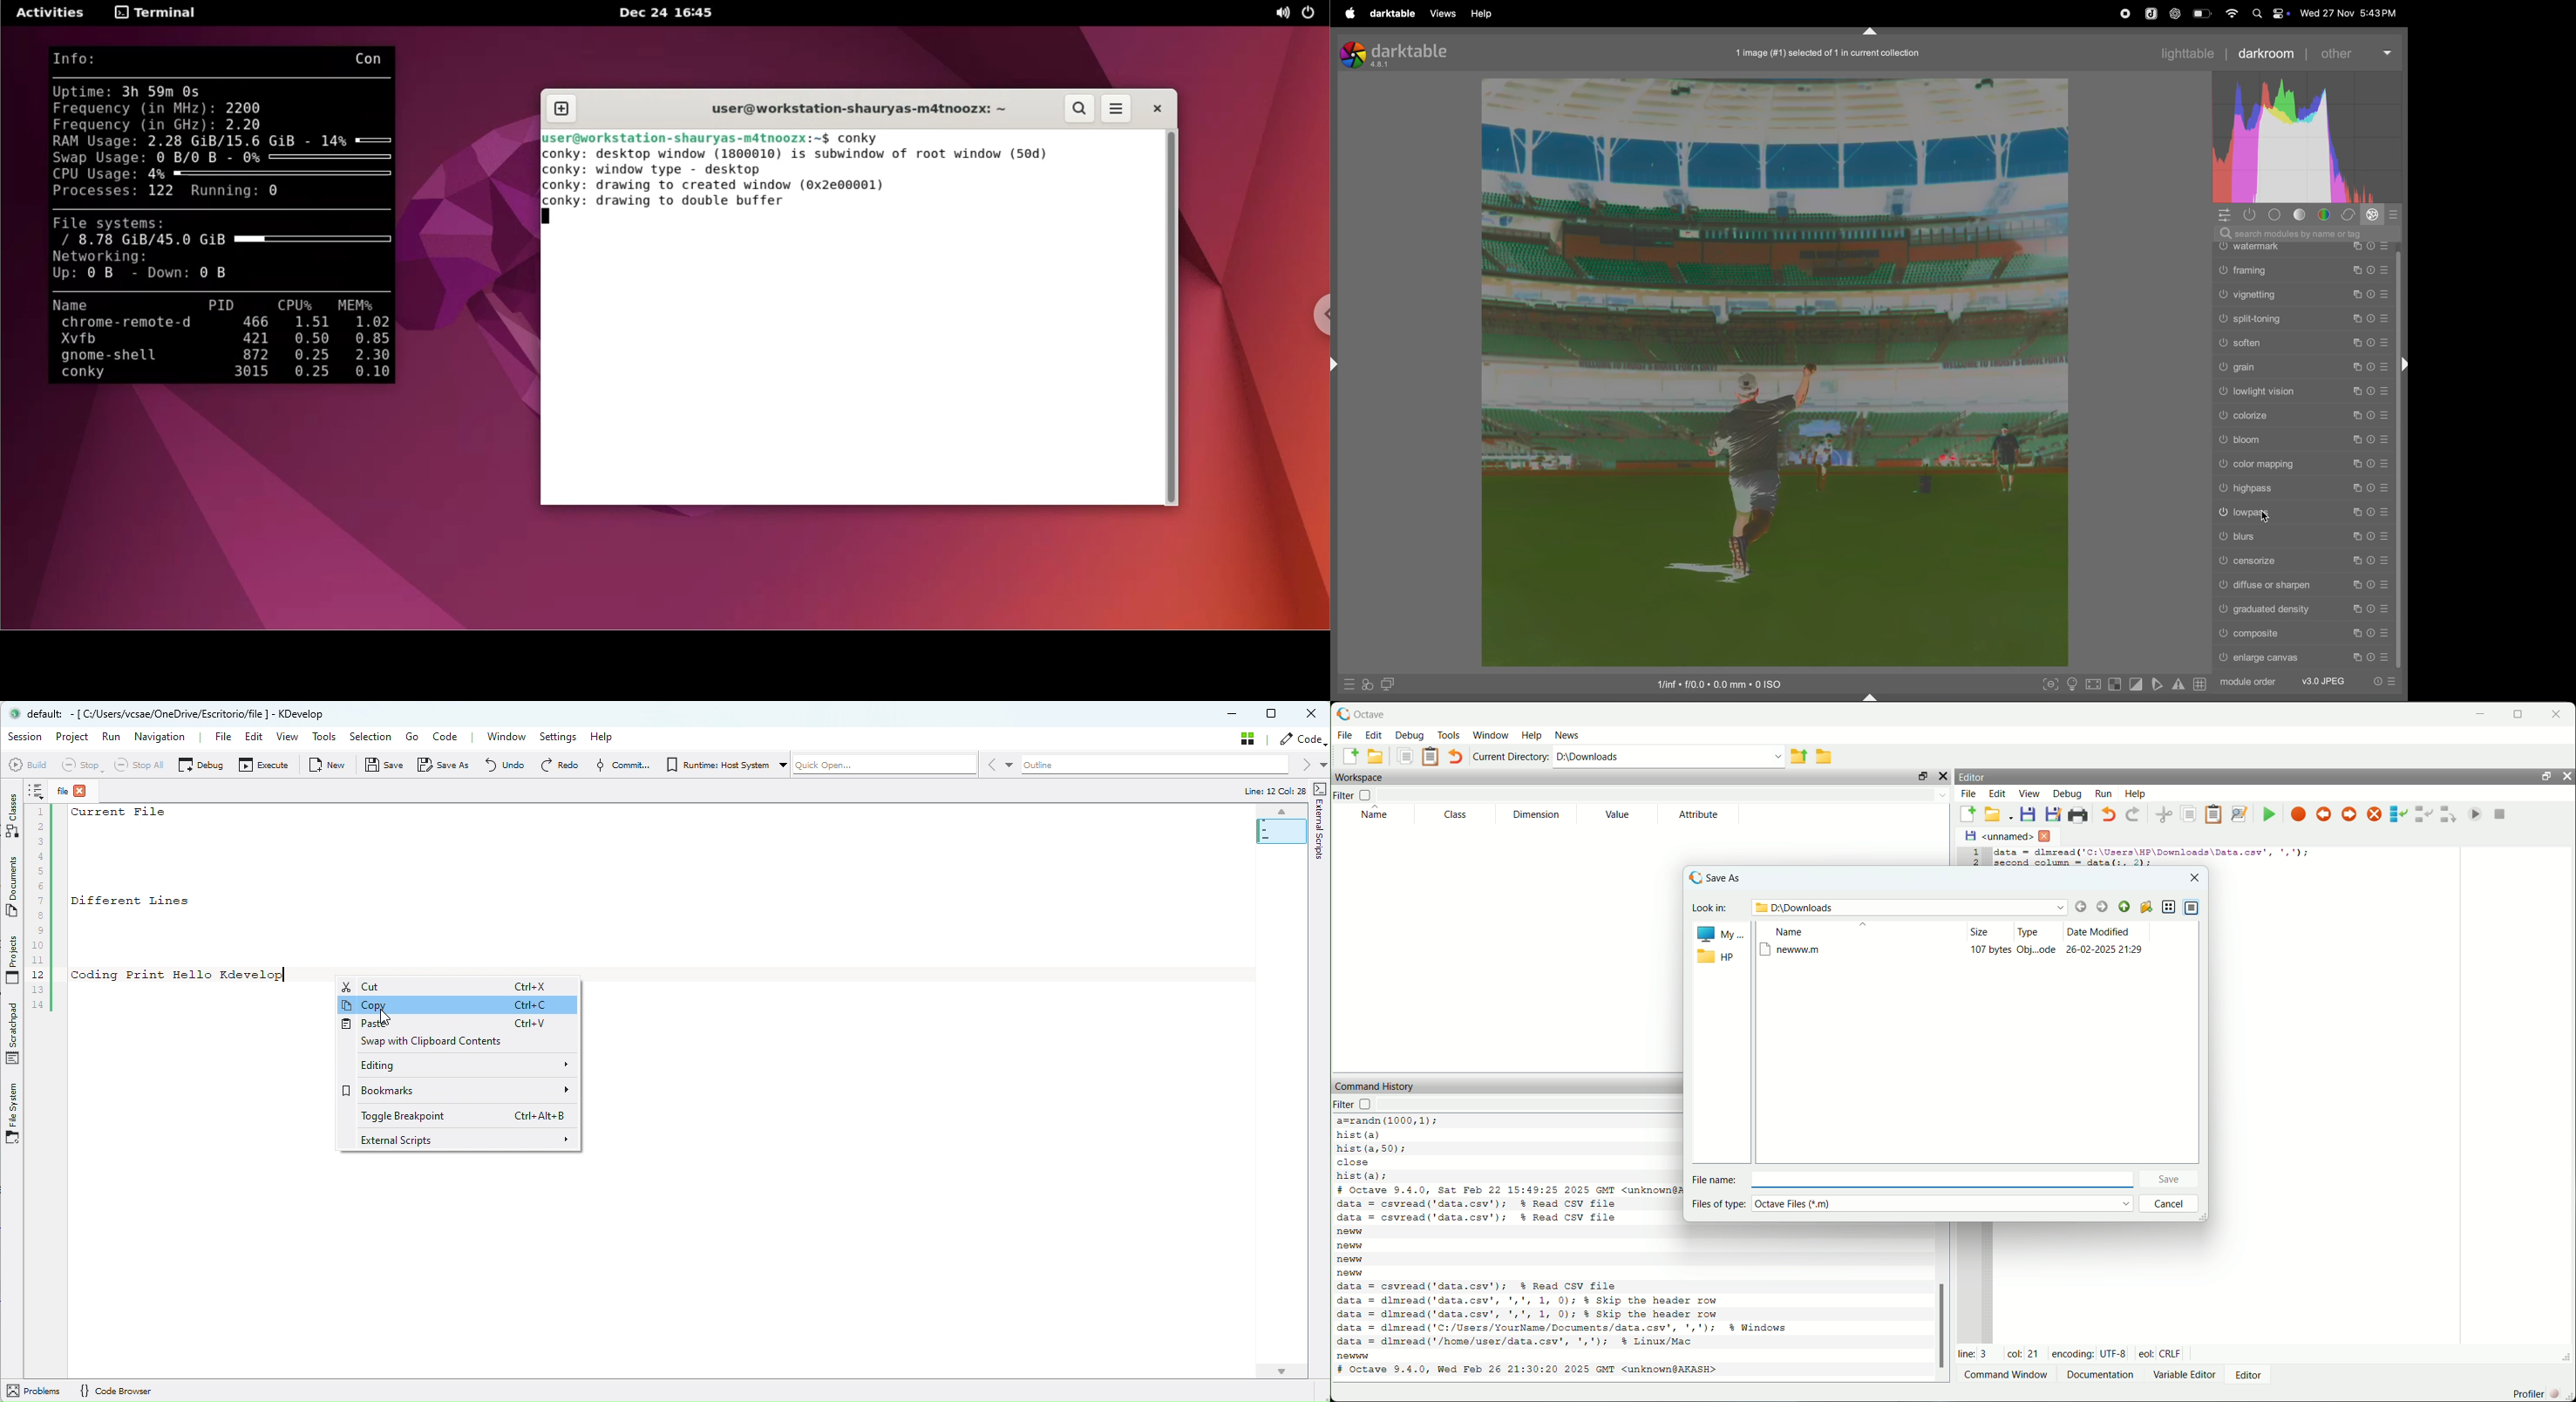 This screenshot has height=1428, width=2576. What do you see at coordinates (1395, 54) in the screenshot?
I see `dark table version` at bounding box center [1395, 54].